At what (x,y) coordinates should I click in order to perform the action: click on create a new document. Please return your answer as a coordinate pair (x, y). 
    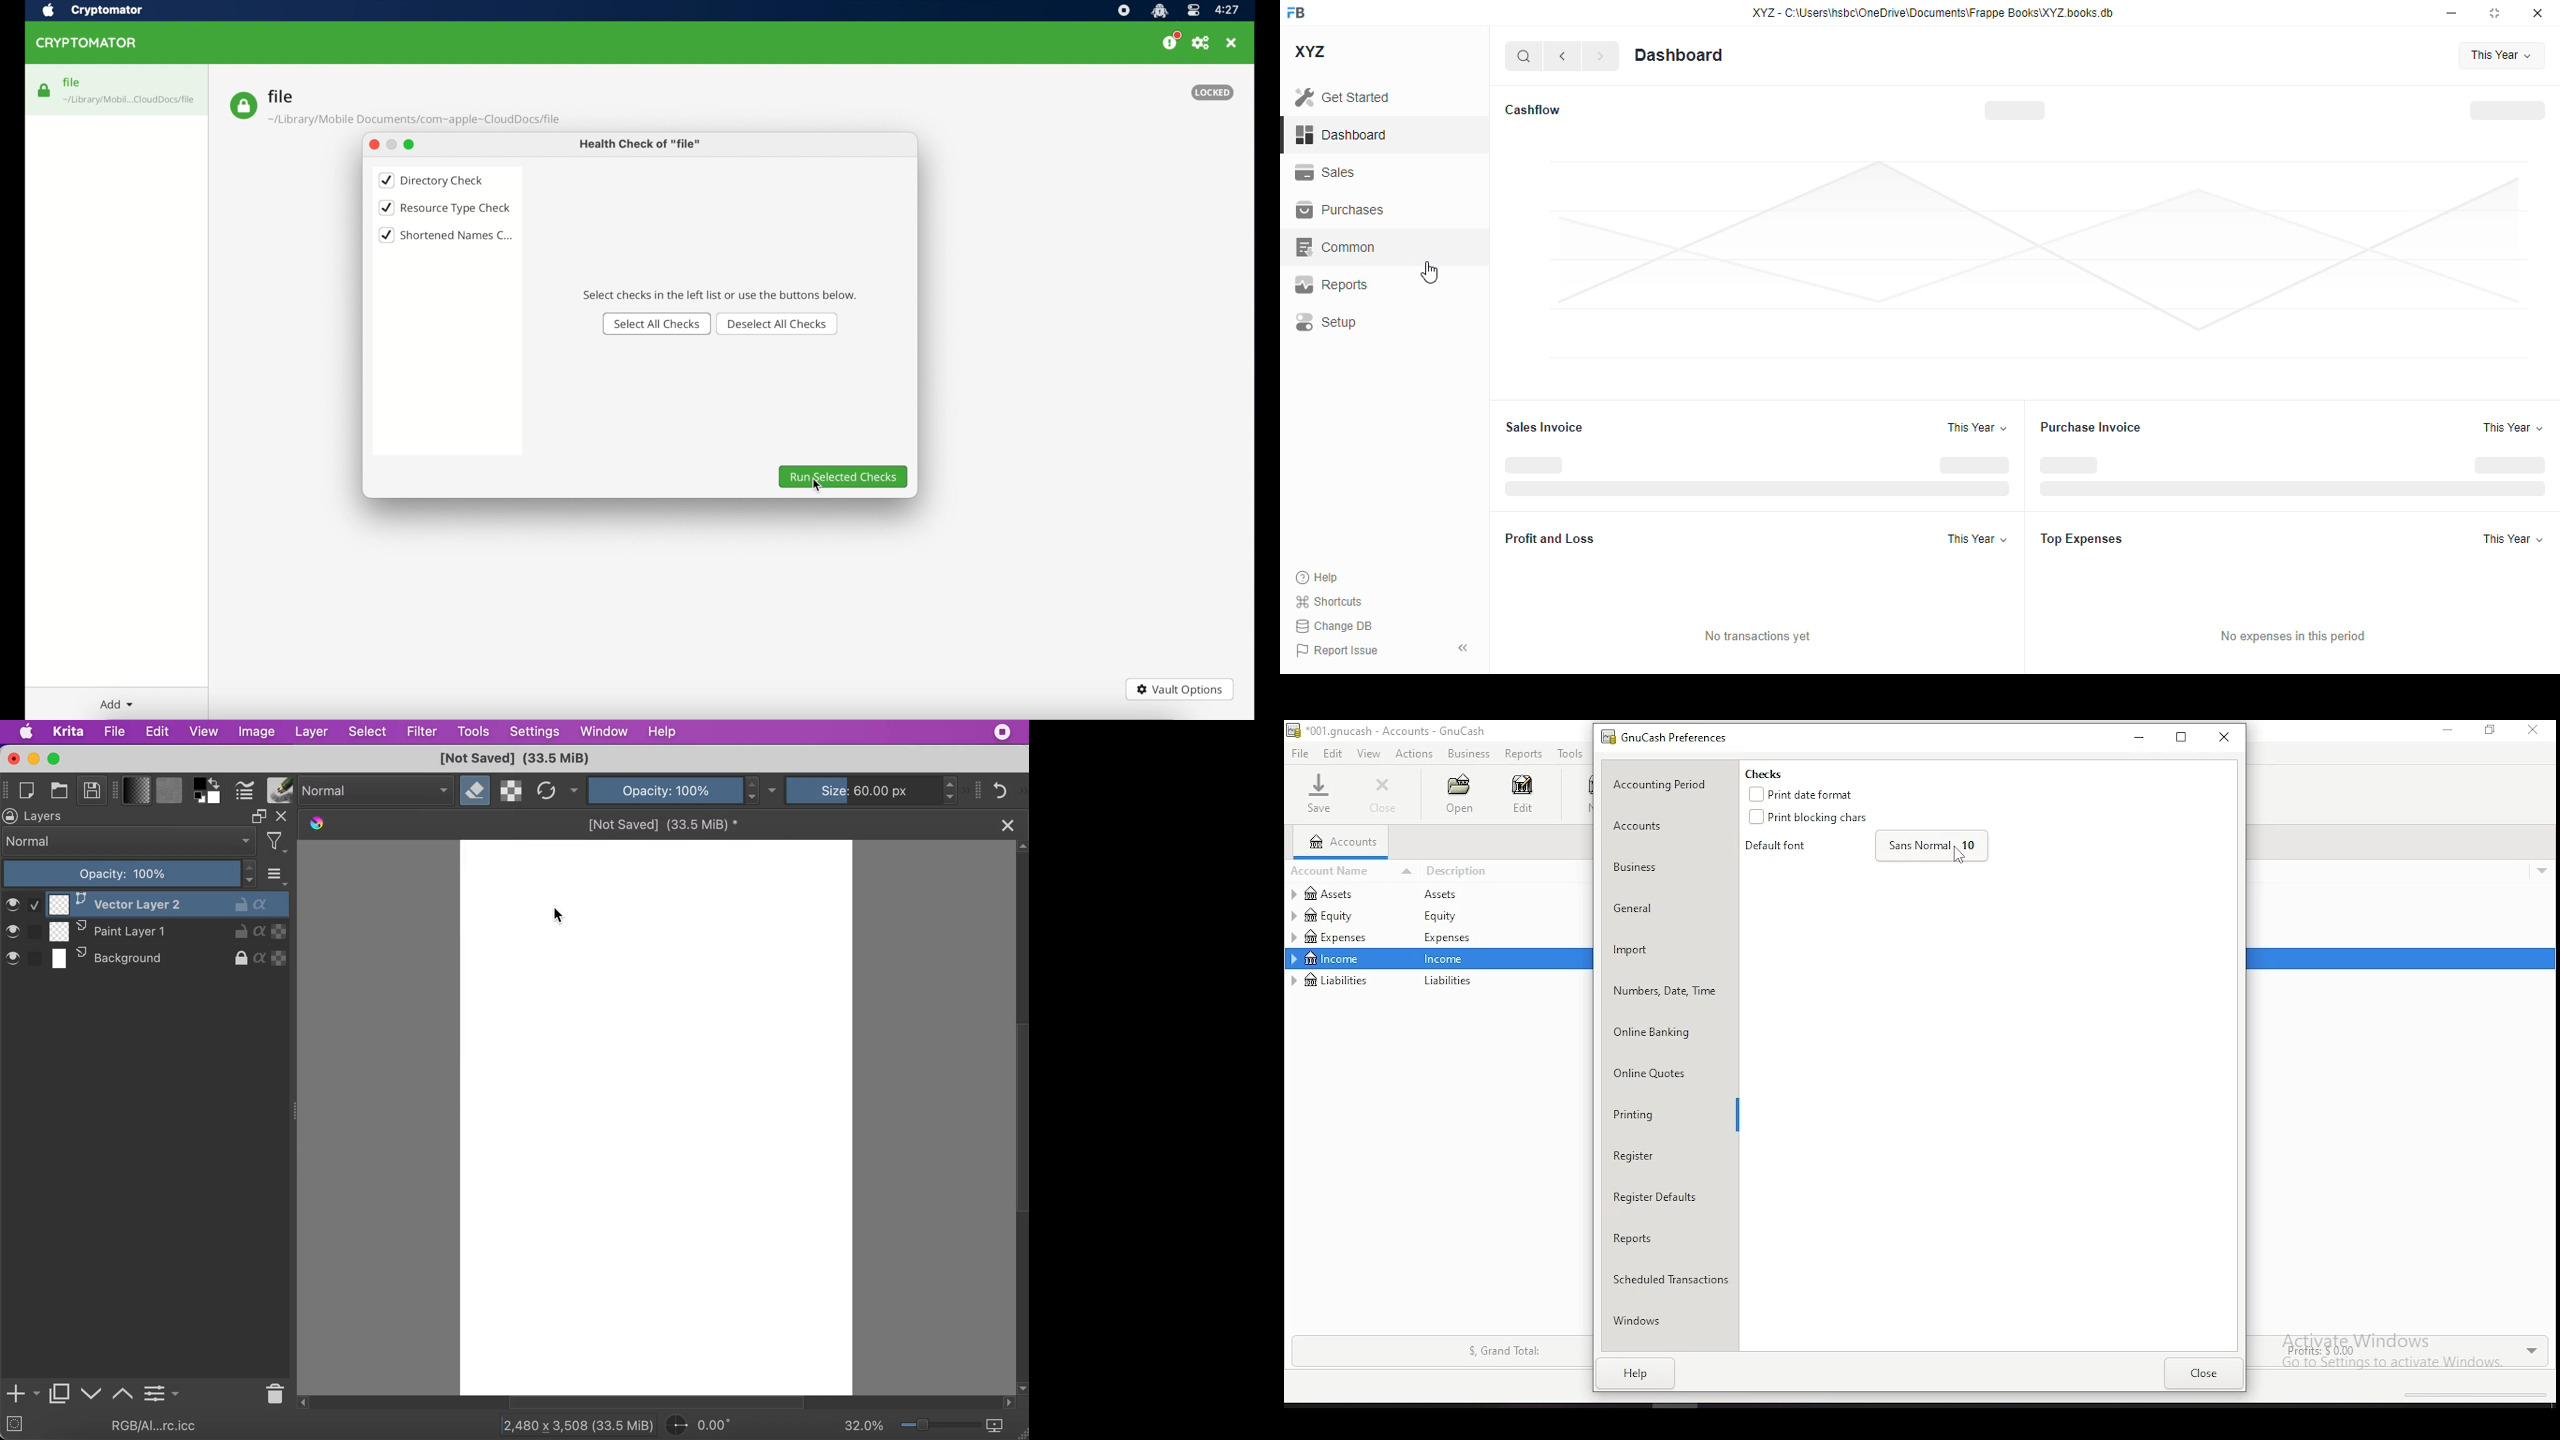
    Looking at the image, I should click on (30, 791).